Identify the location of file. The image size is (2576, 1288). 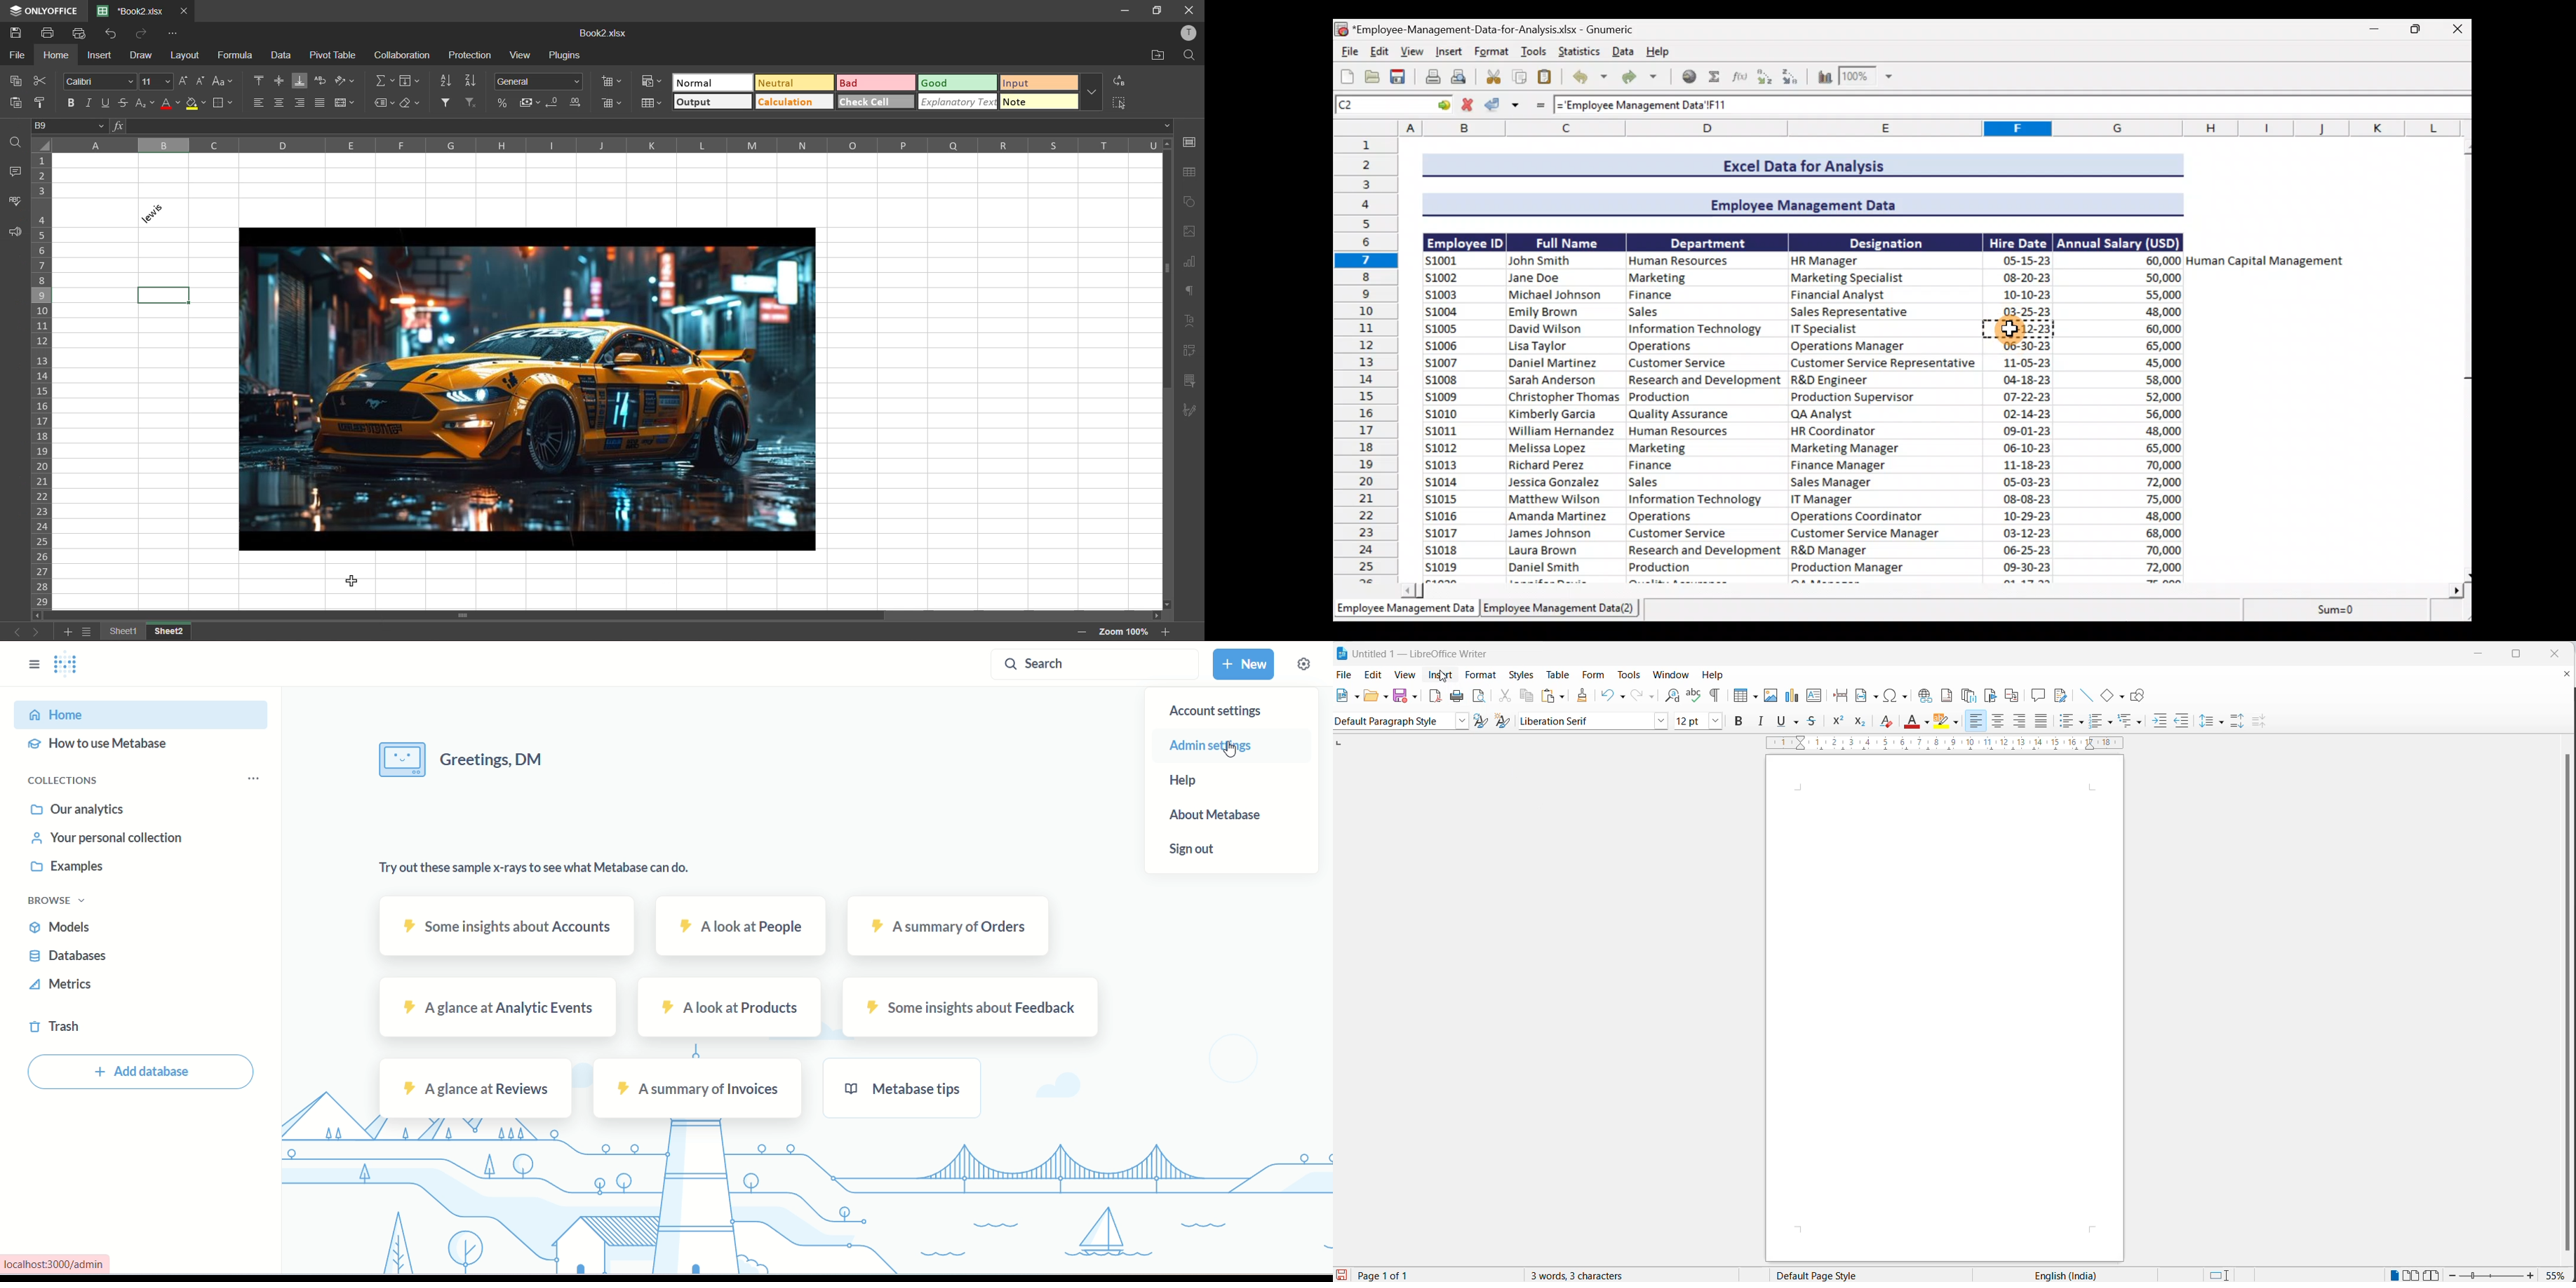
(1346, 674).